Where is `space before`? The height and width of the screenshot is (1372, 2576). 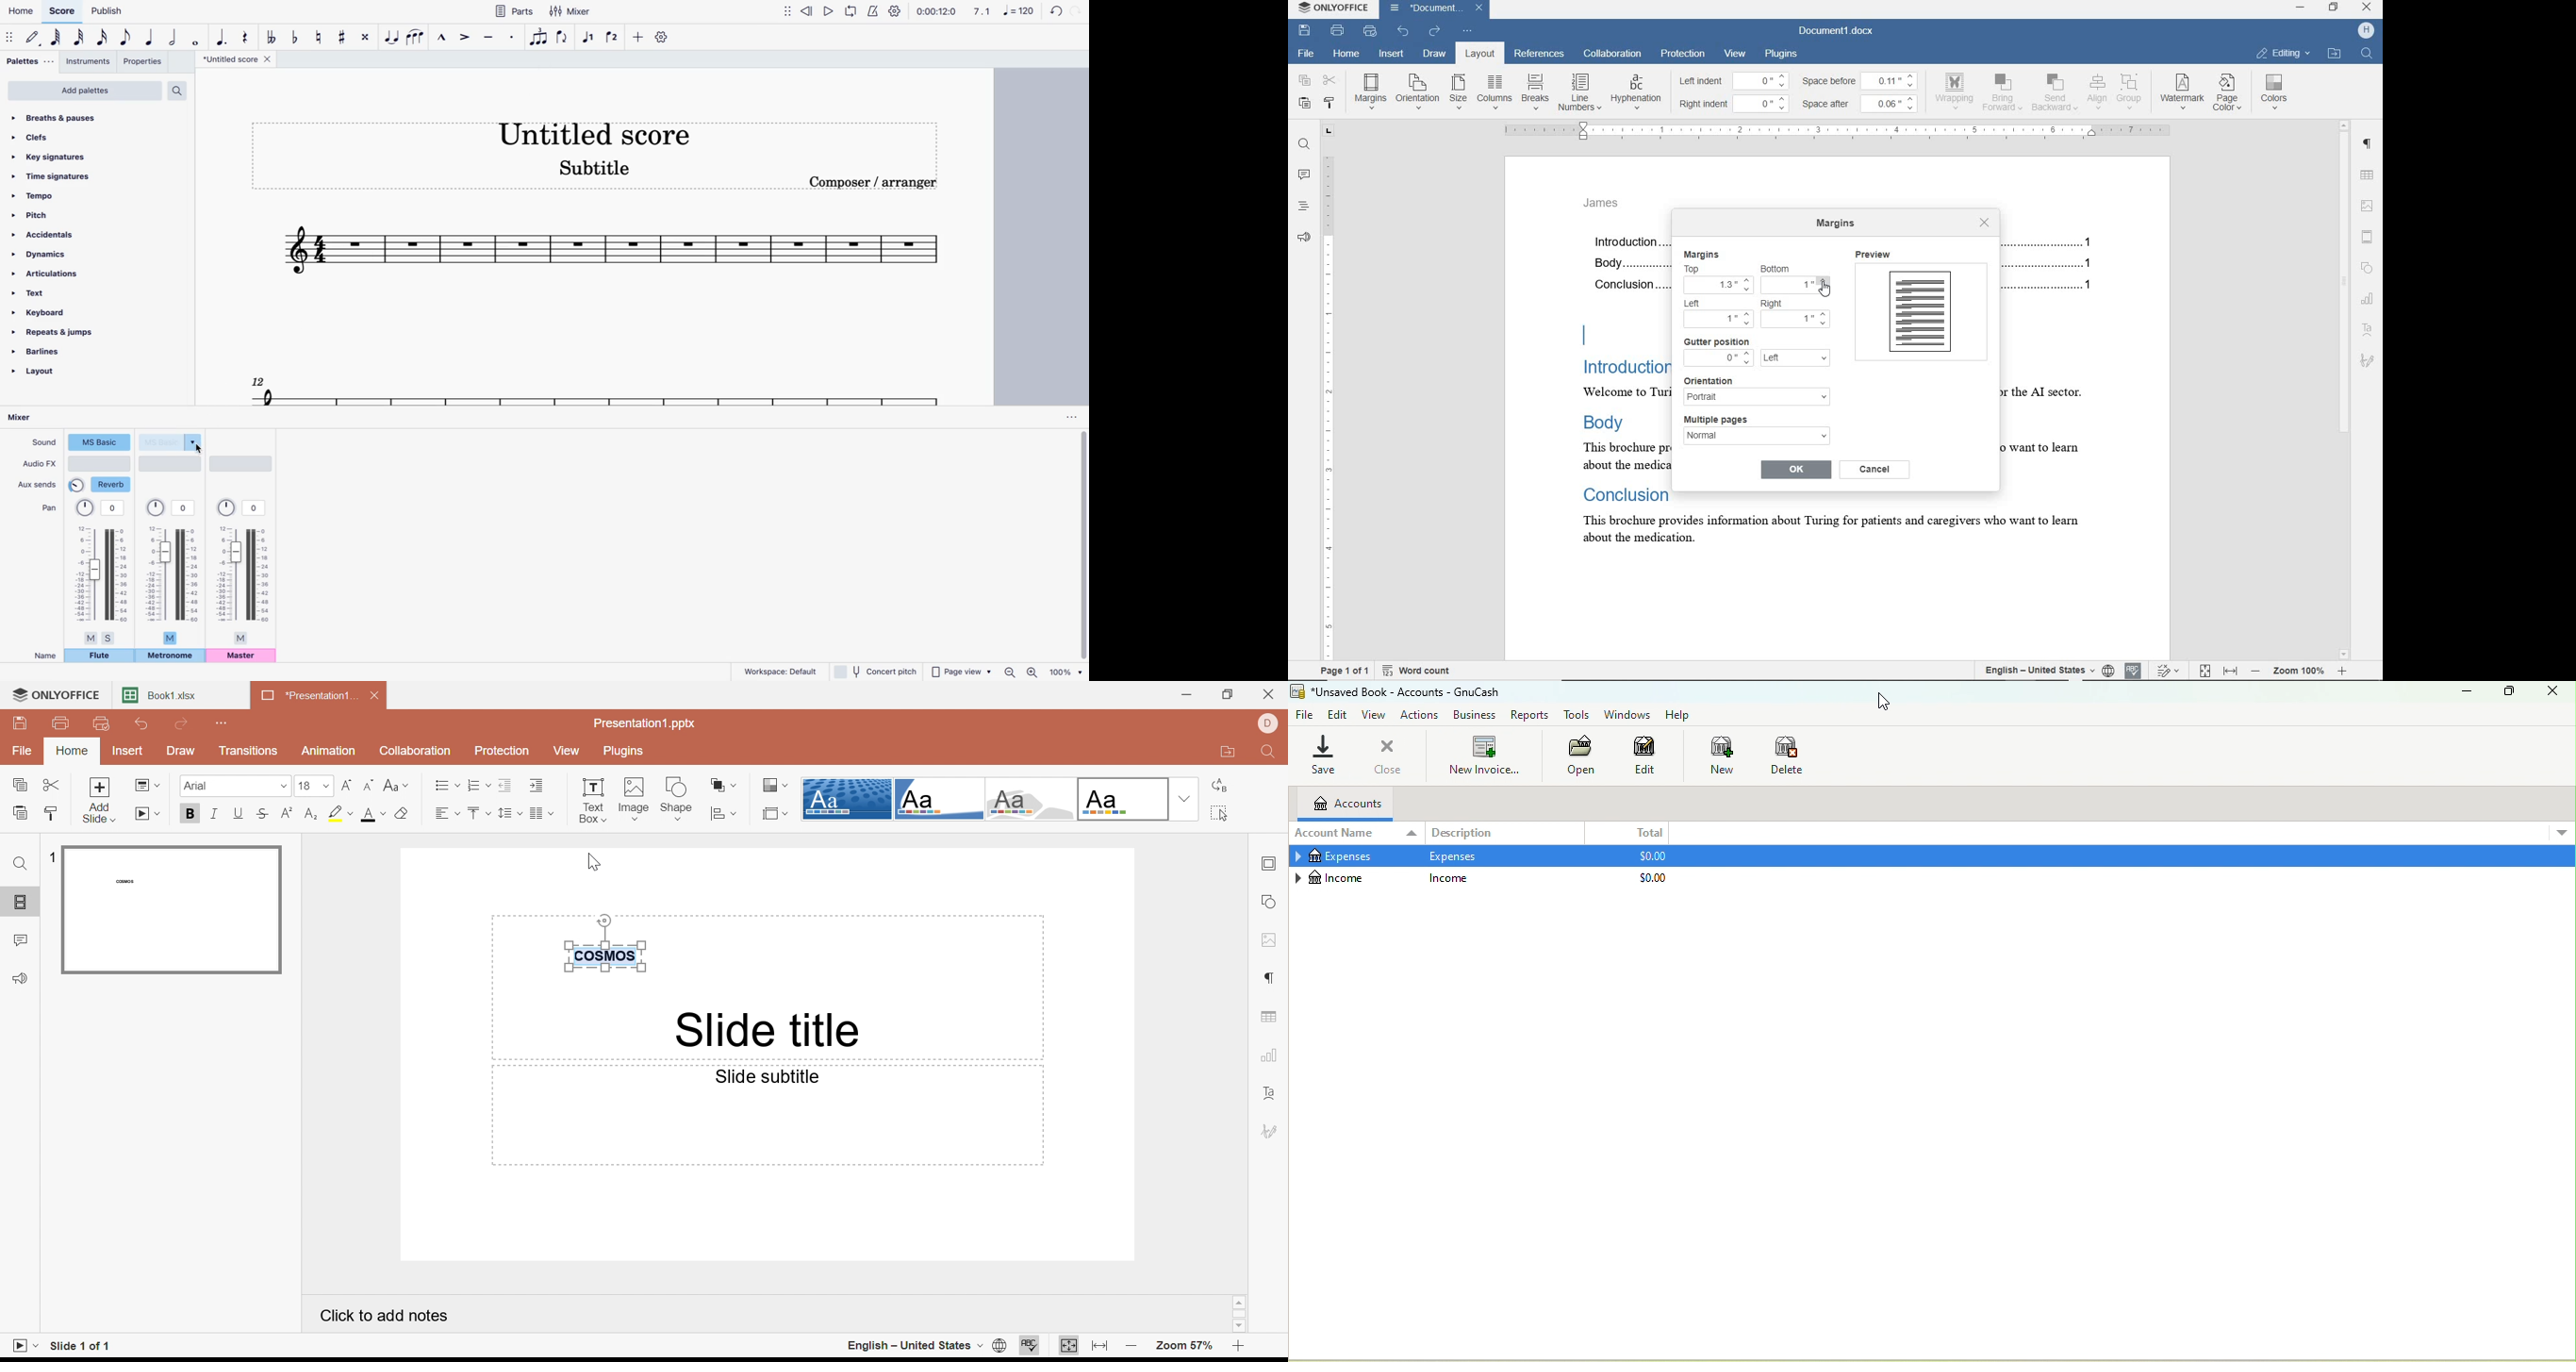 space before is located at coordinates (1831, 81).